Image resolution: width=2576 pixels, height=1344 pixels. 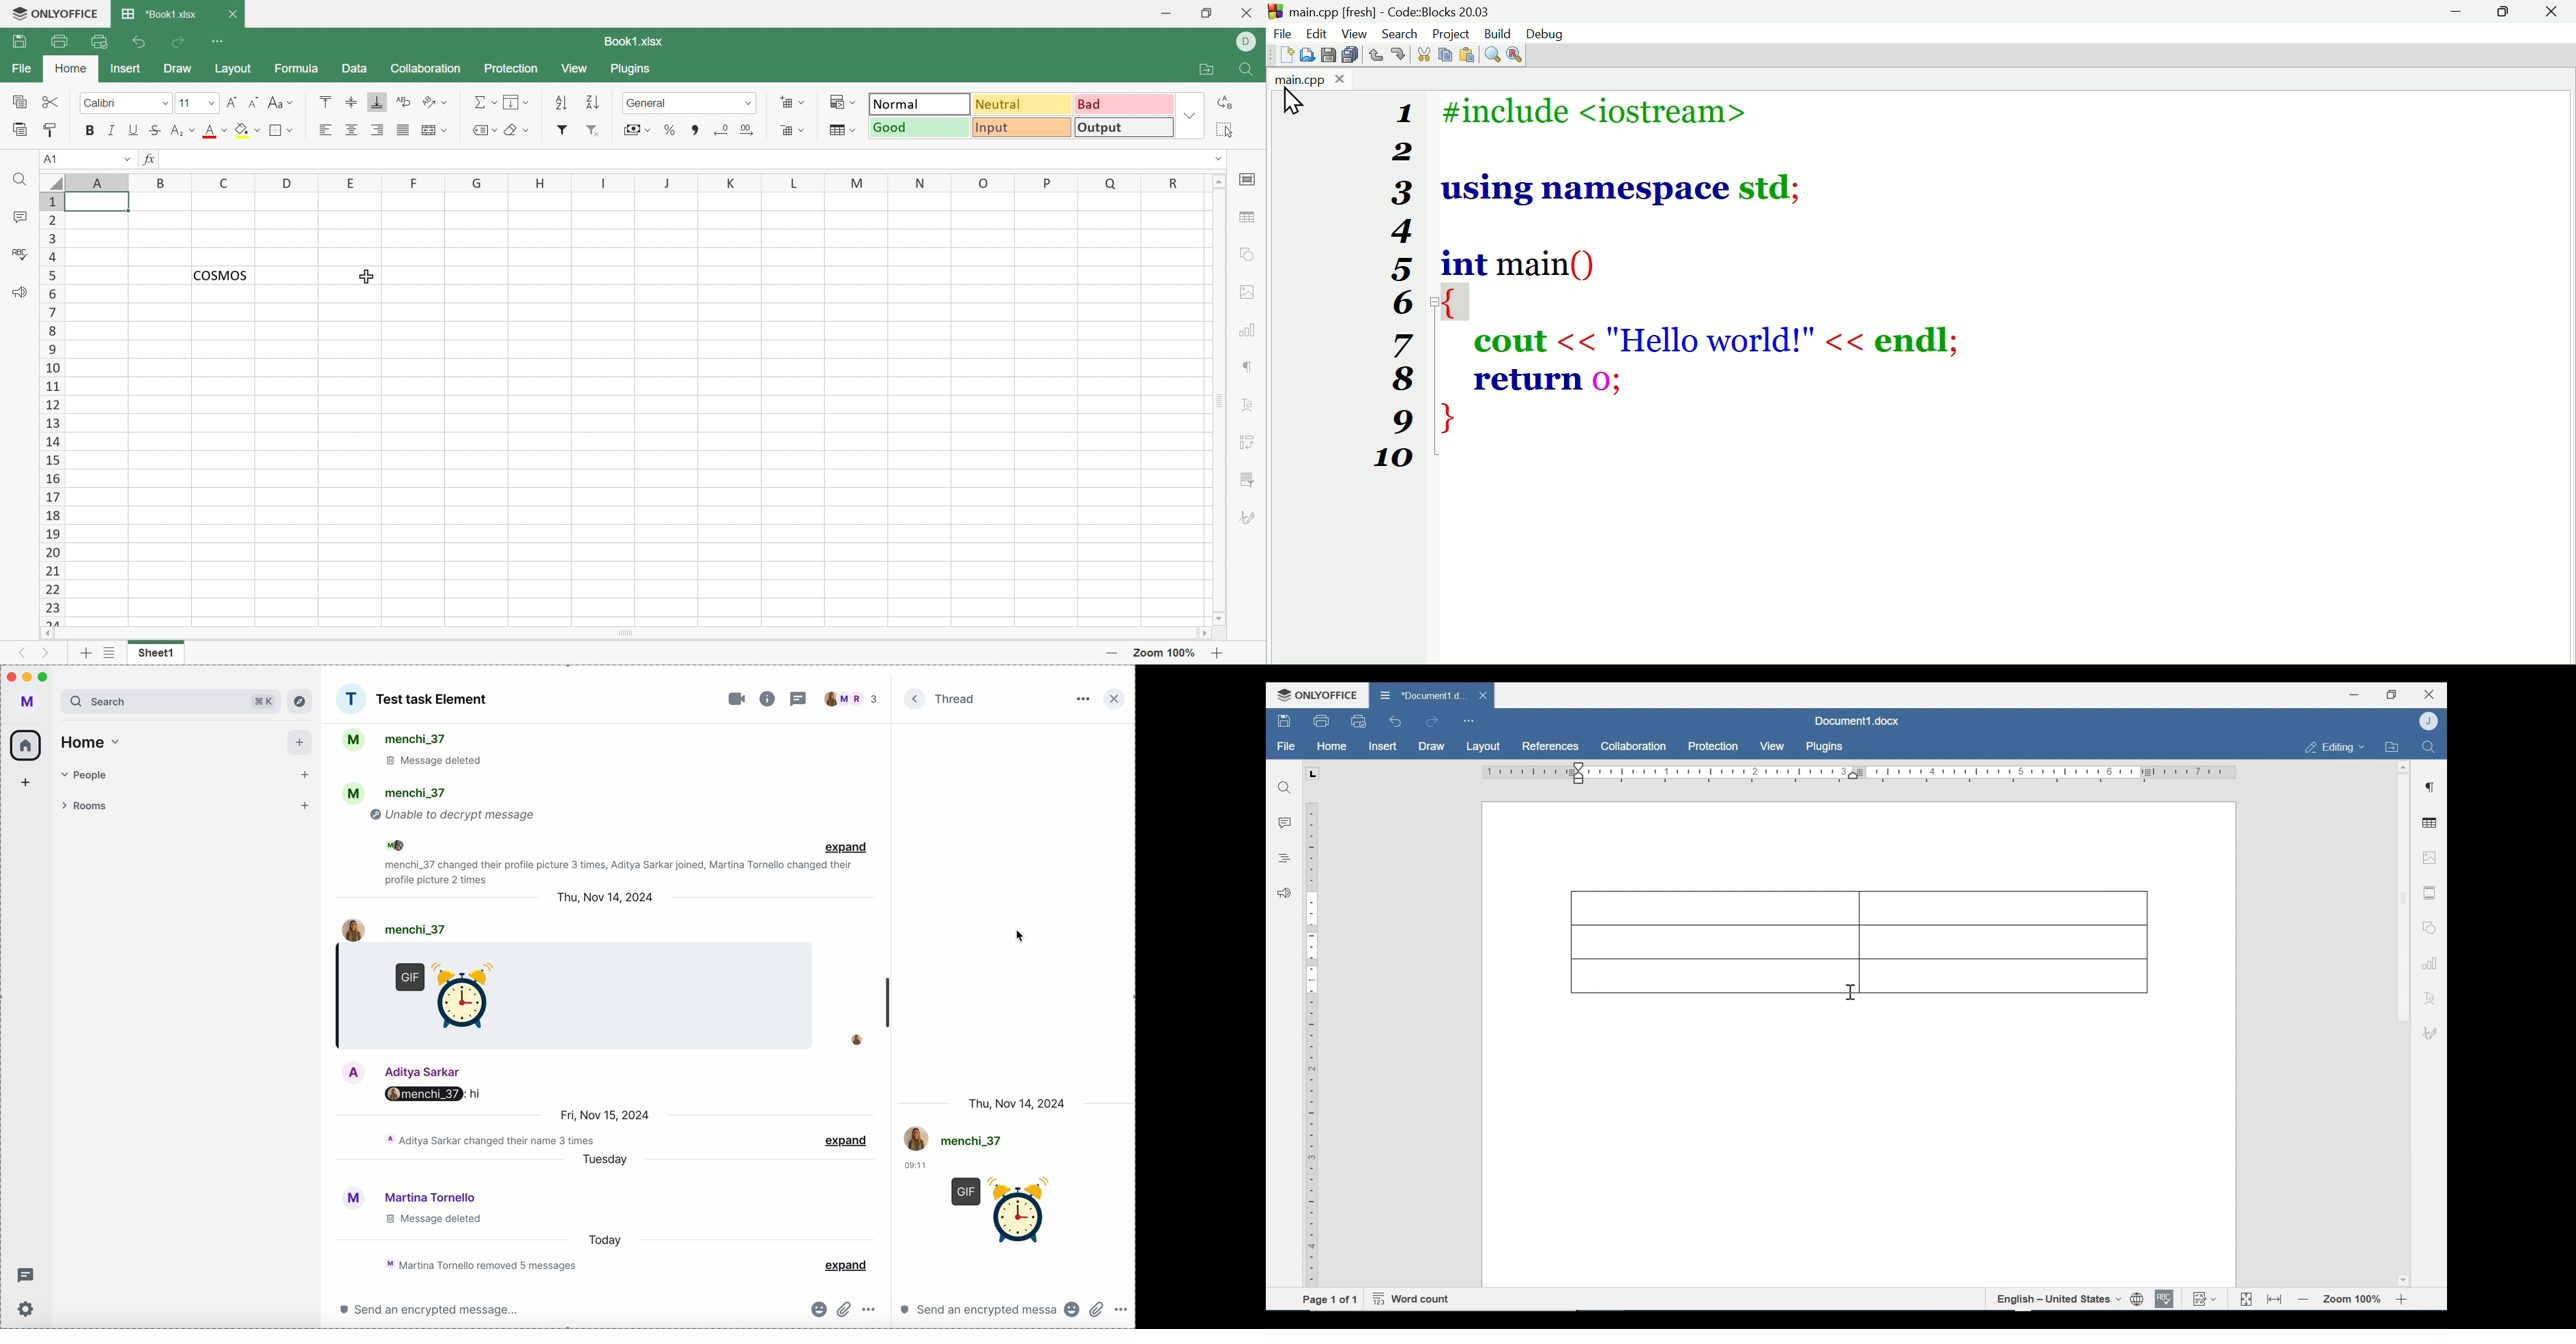 What do you see at coordinates (2058, 1299) in the screenshot?
I see `English-United states` at bounding box center [2058, 1299].